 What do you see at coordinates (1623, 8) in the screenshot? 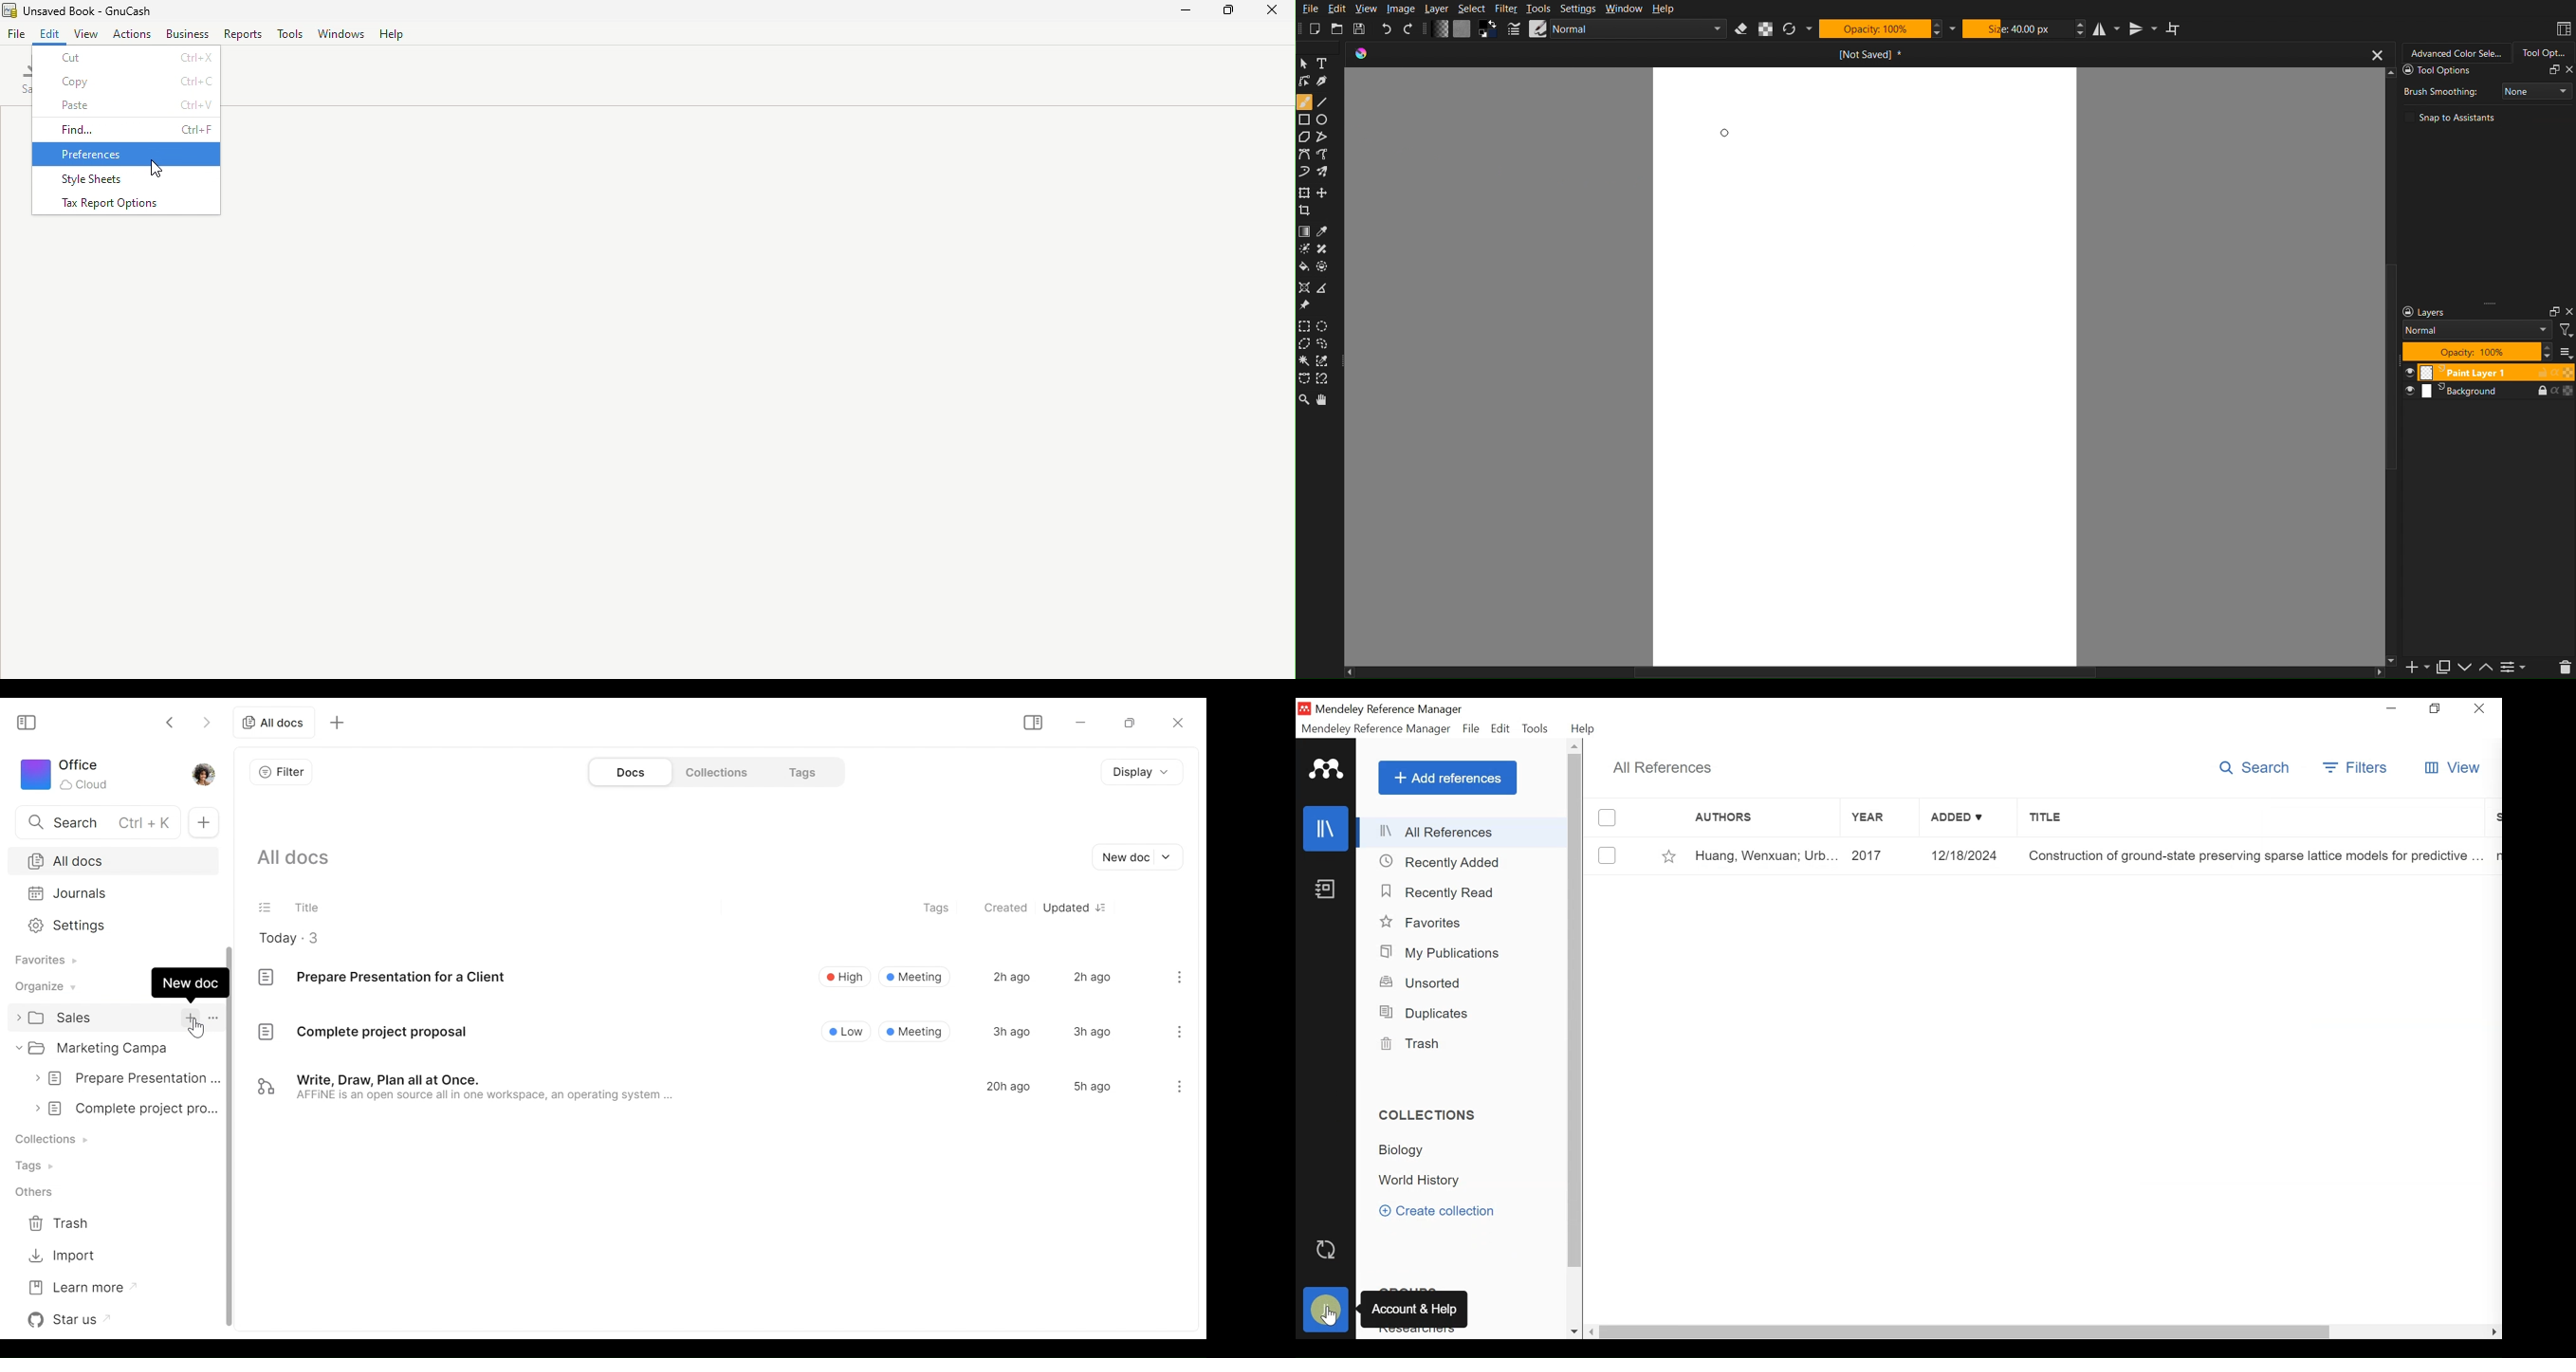
I see `Window` at bounding box center [1623, 8].